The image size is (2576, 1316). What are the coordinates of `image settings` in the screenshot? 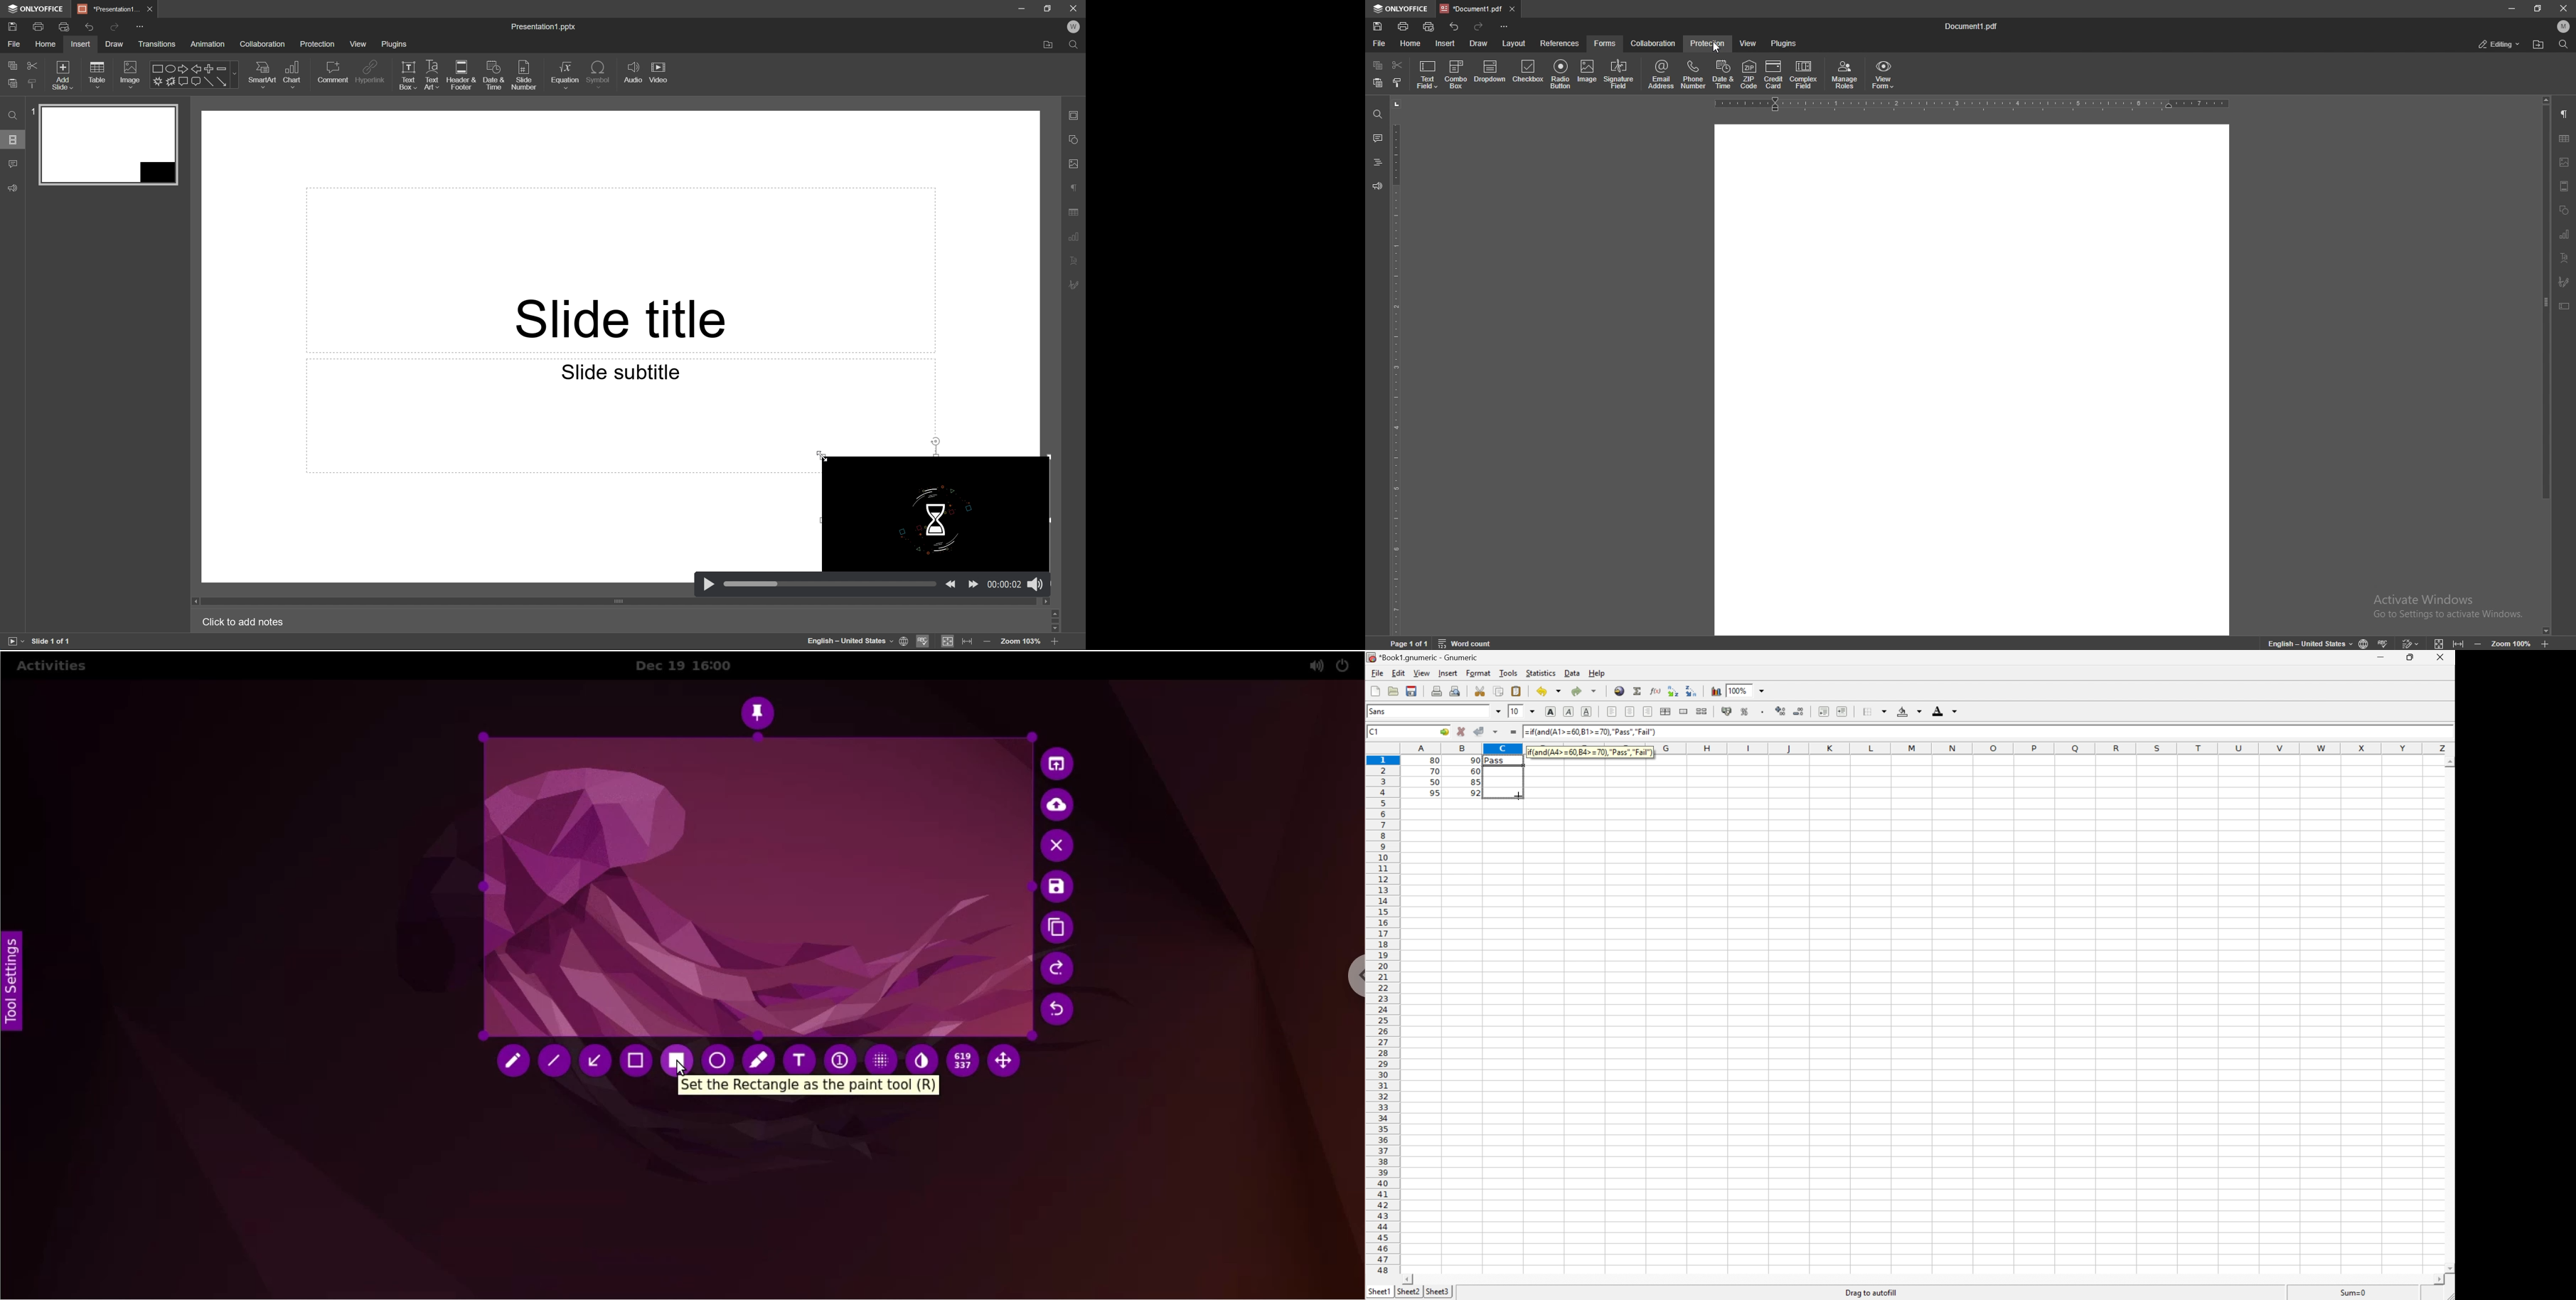 It's located at (1077, 163).